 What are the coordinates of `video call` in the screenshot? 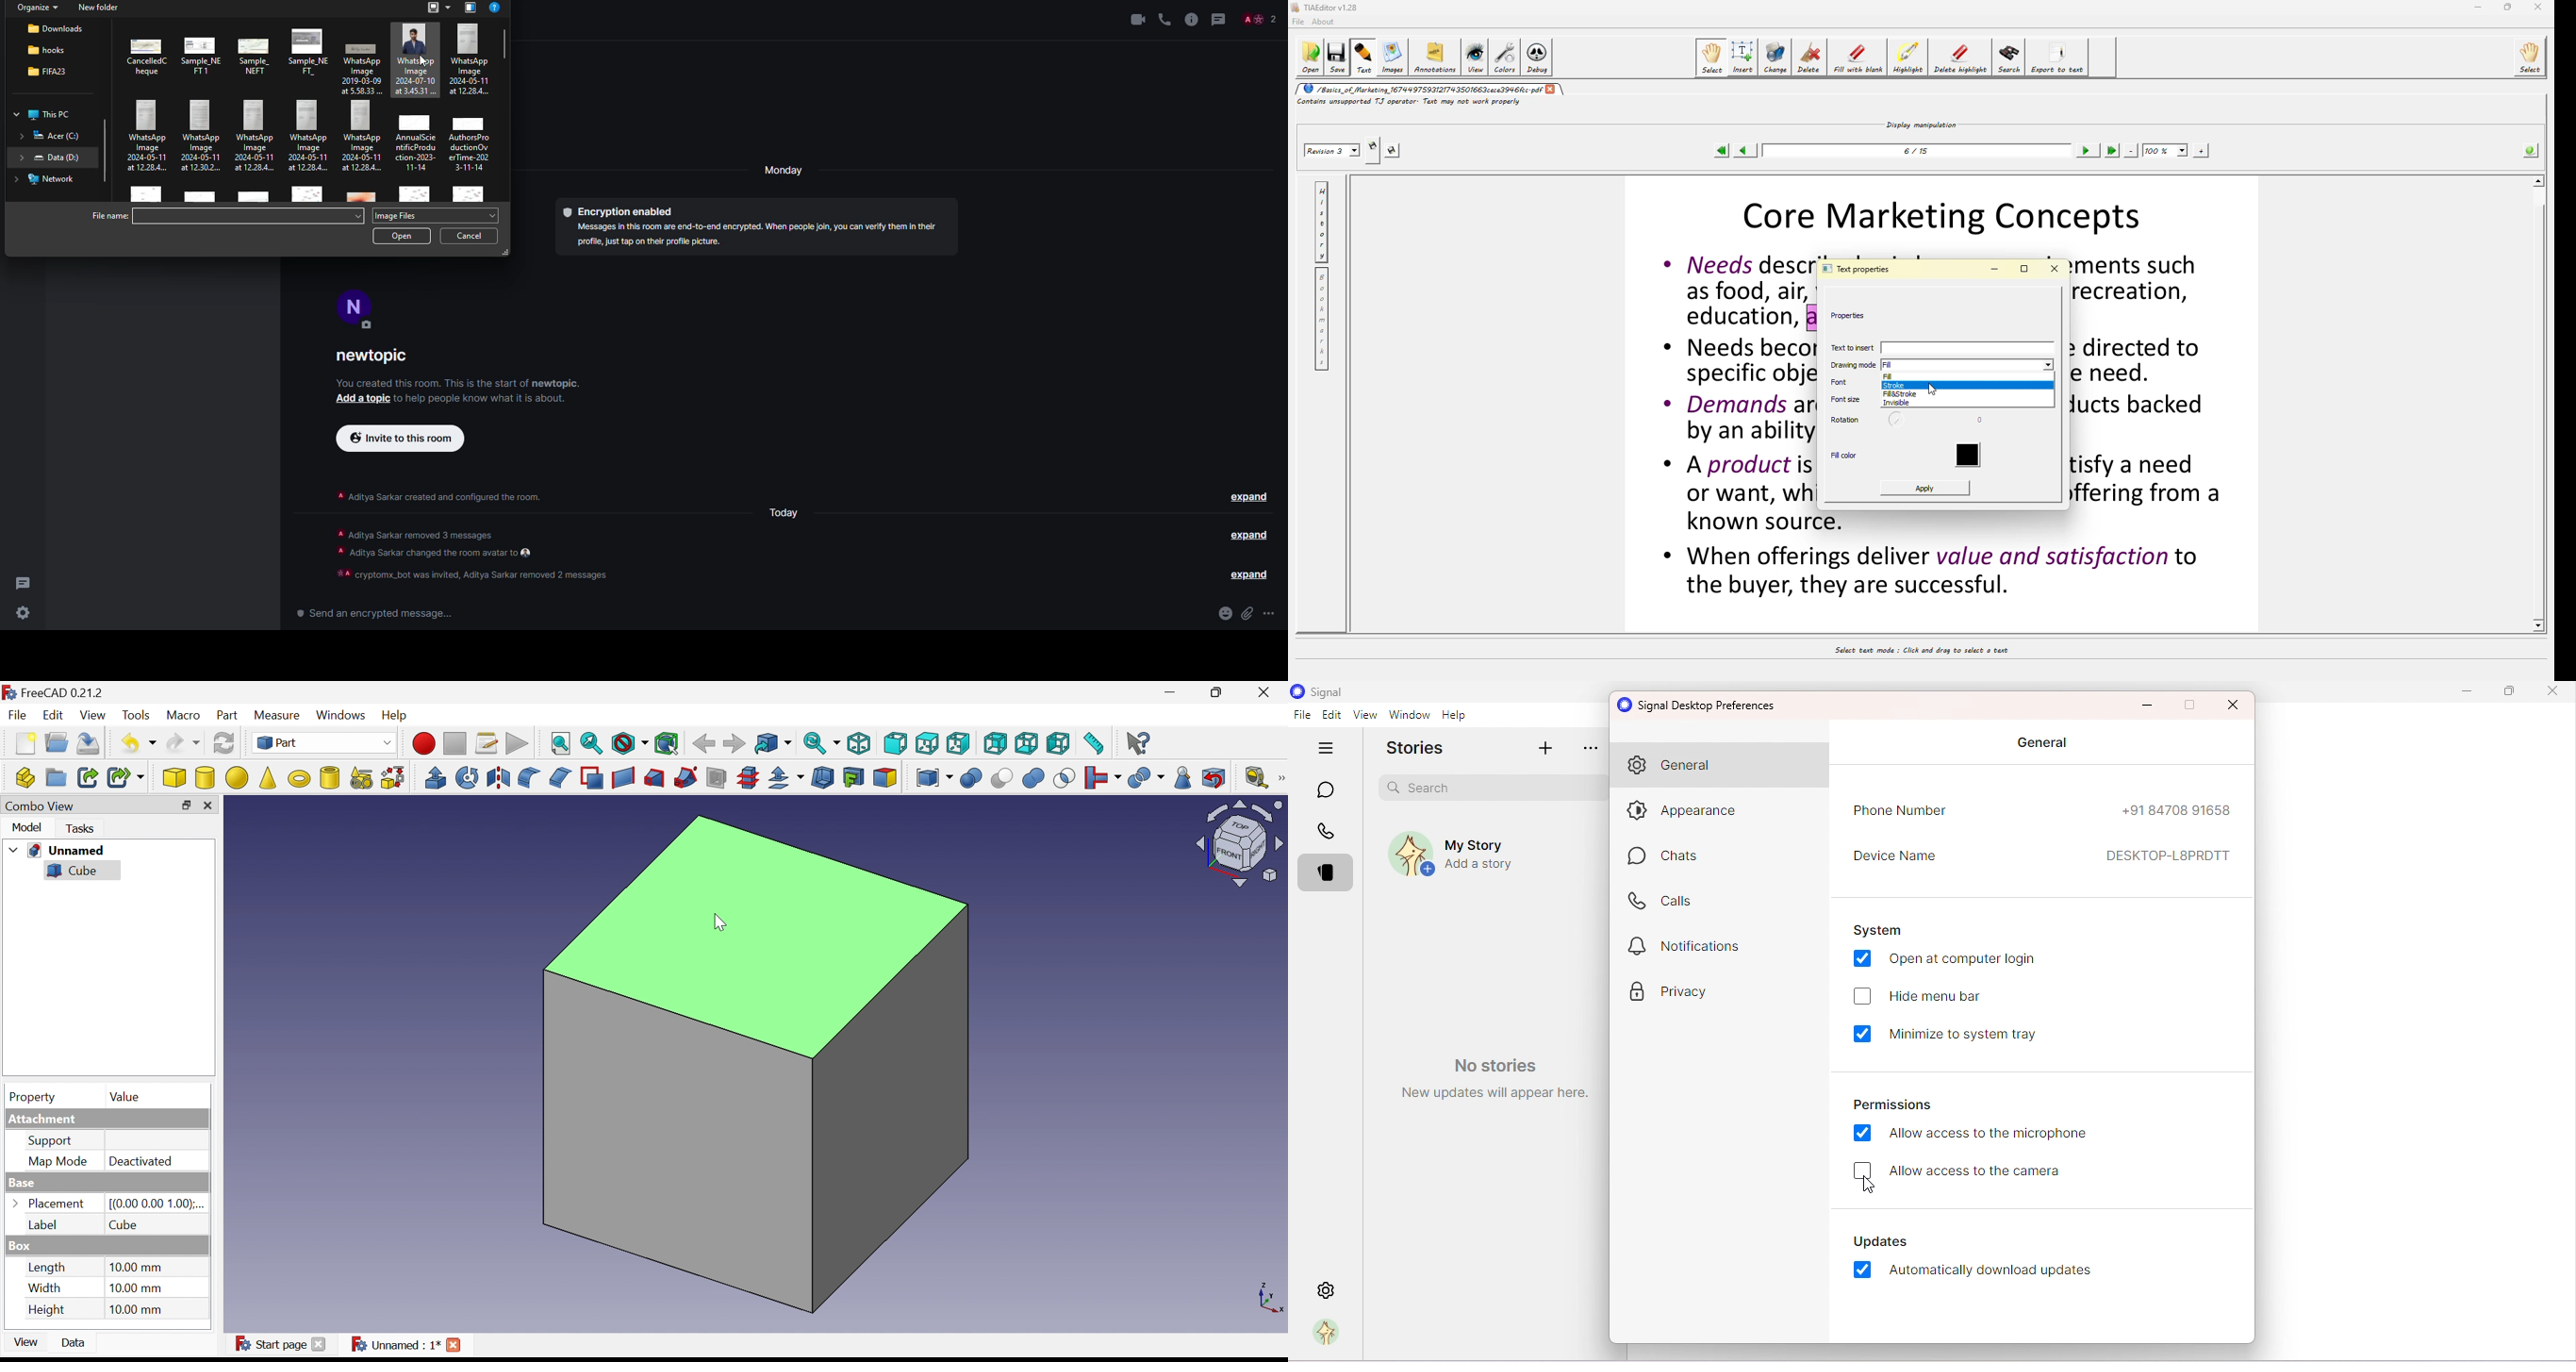 It's located at (1134, 18).